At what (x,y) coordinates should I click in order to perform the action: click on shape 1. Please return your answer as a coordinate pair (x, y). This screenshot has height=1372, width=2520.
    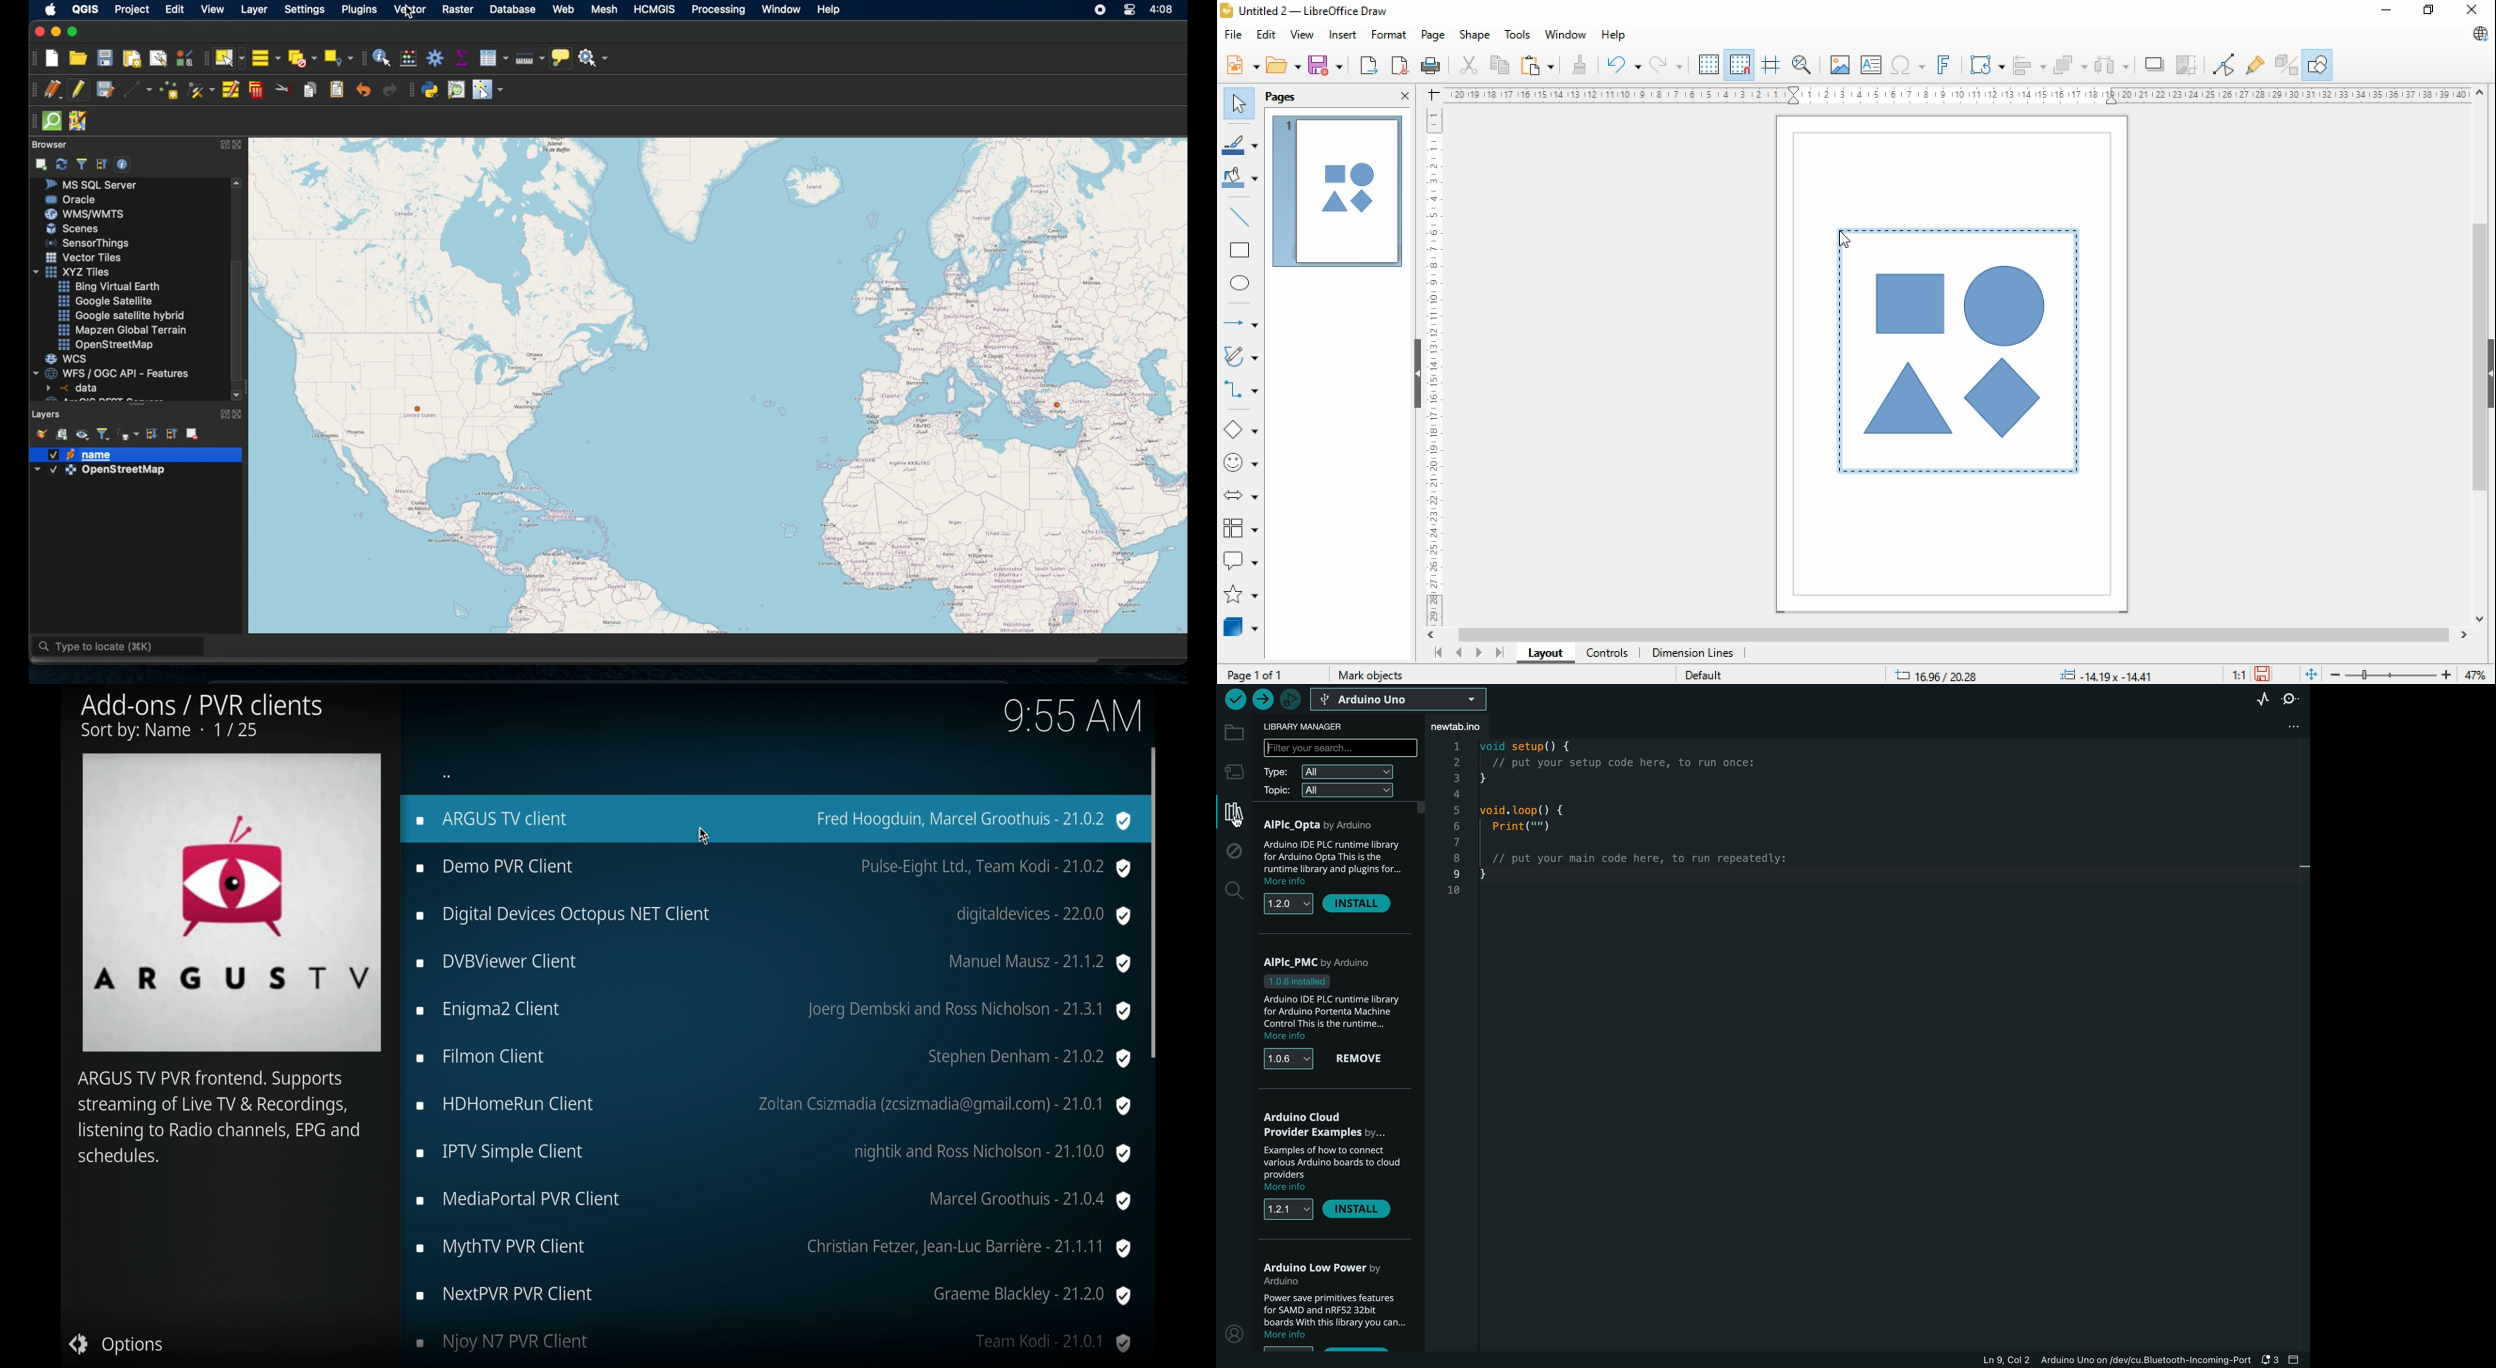
    Looking at the image, I should click on (1909, 304).